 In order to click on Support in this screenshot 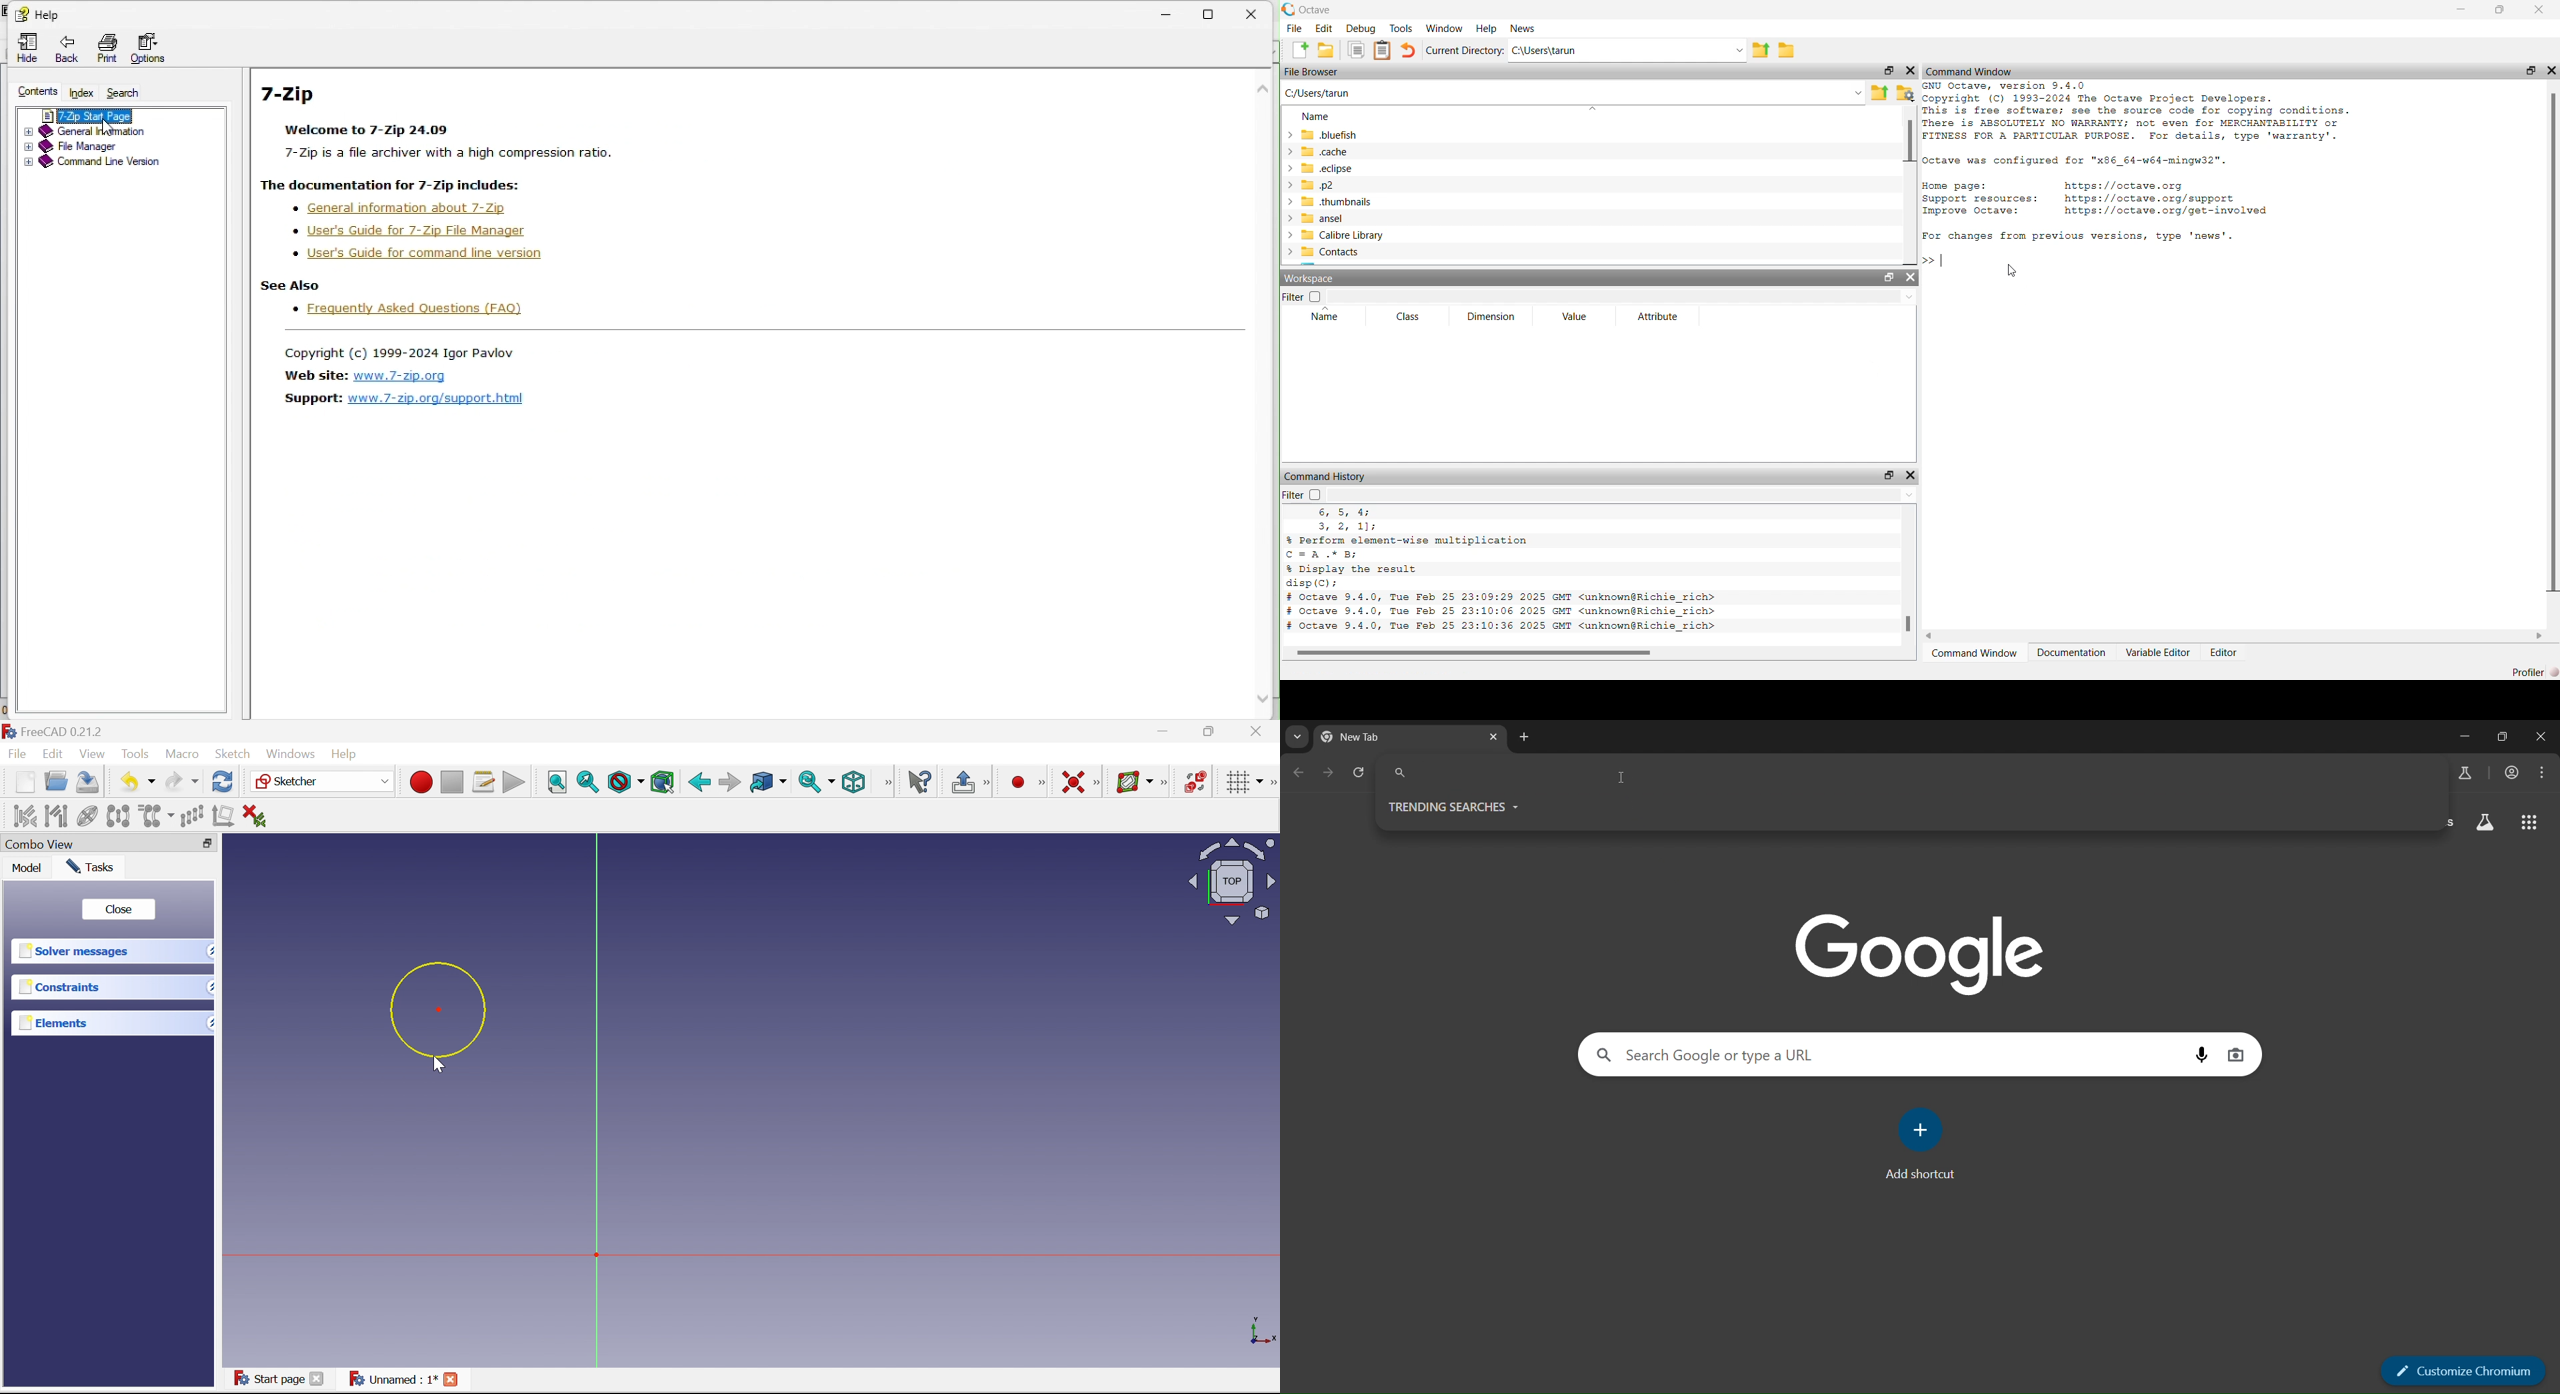, I will do `click(308, 399)`.